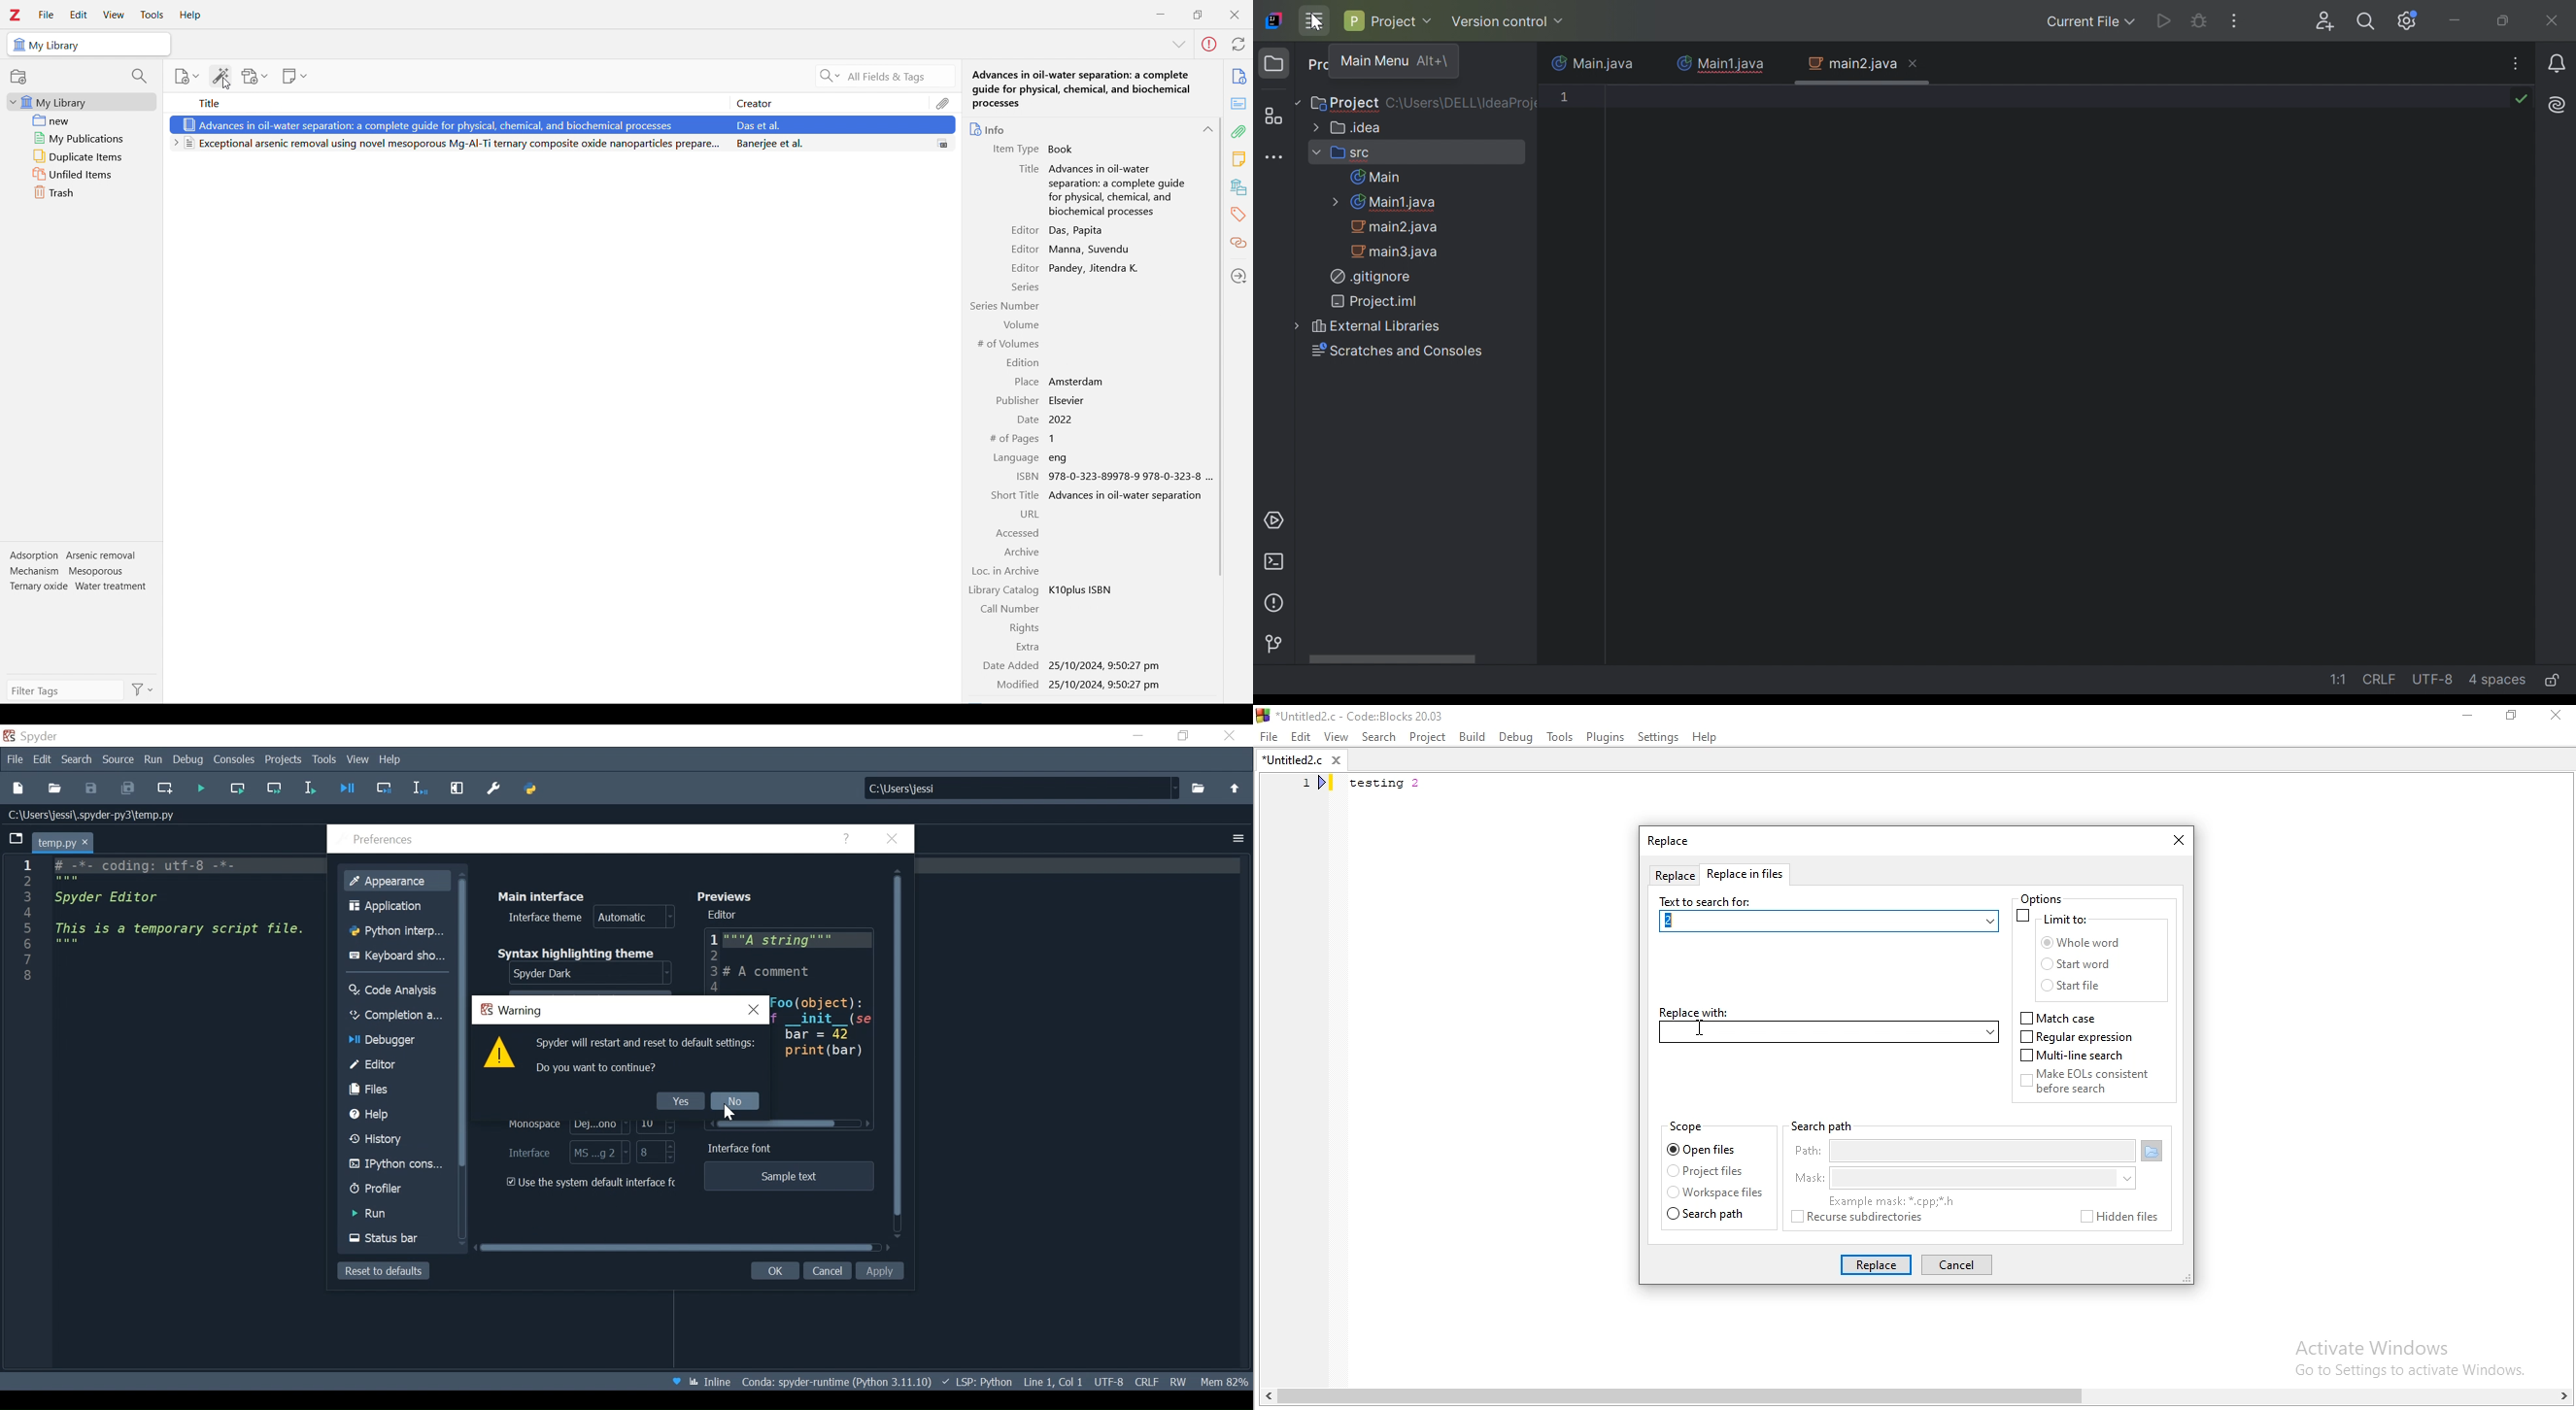 Image resolution: width=2576 pixels, height=1428 pixels. What do you see at coordinates (397, 1138) in the screenshot?
I see `History` at bounding box center [397, 1138].